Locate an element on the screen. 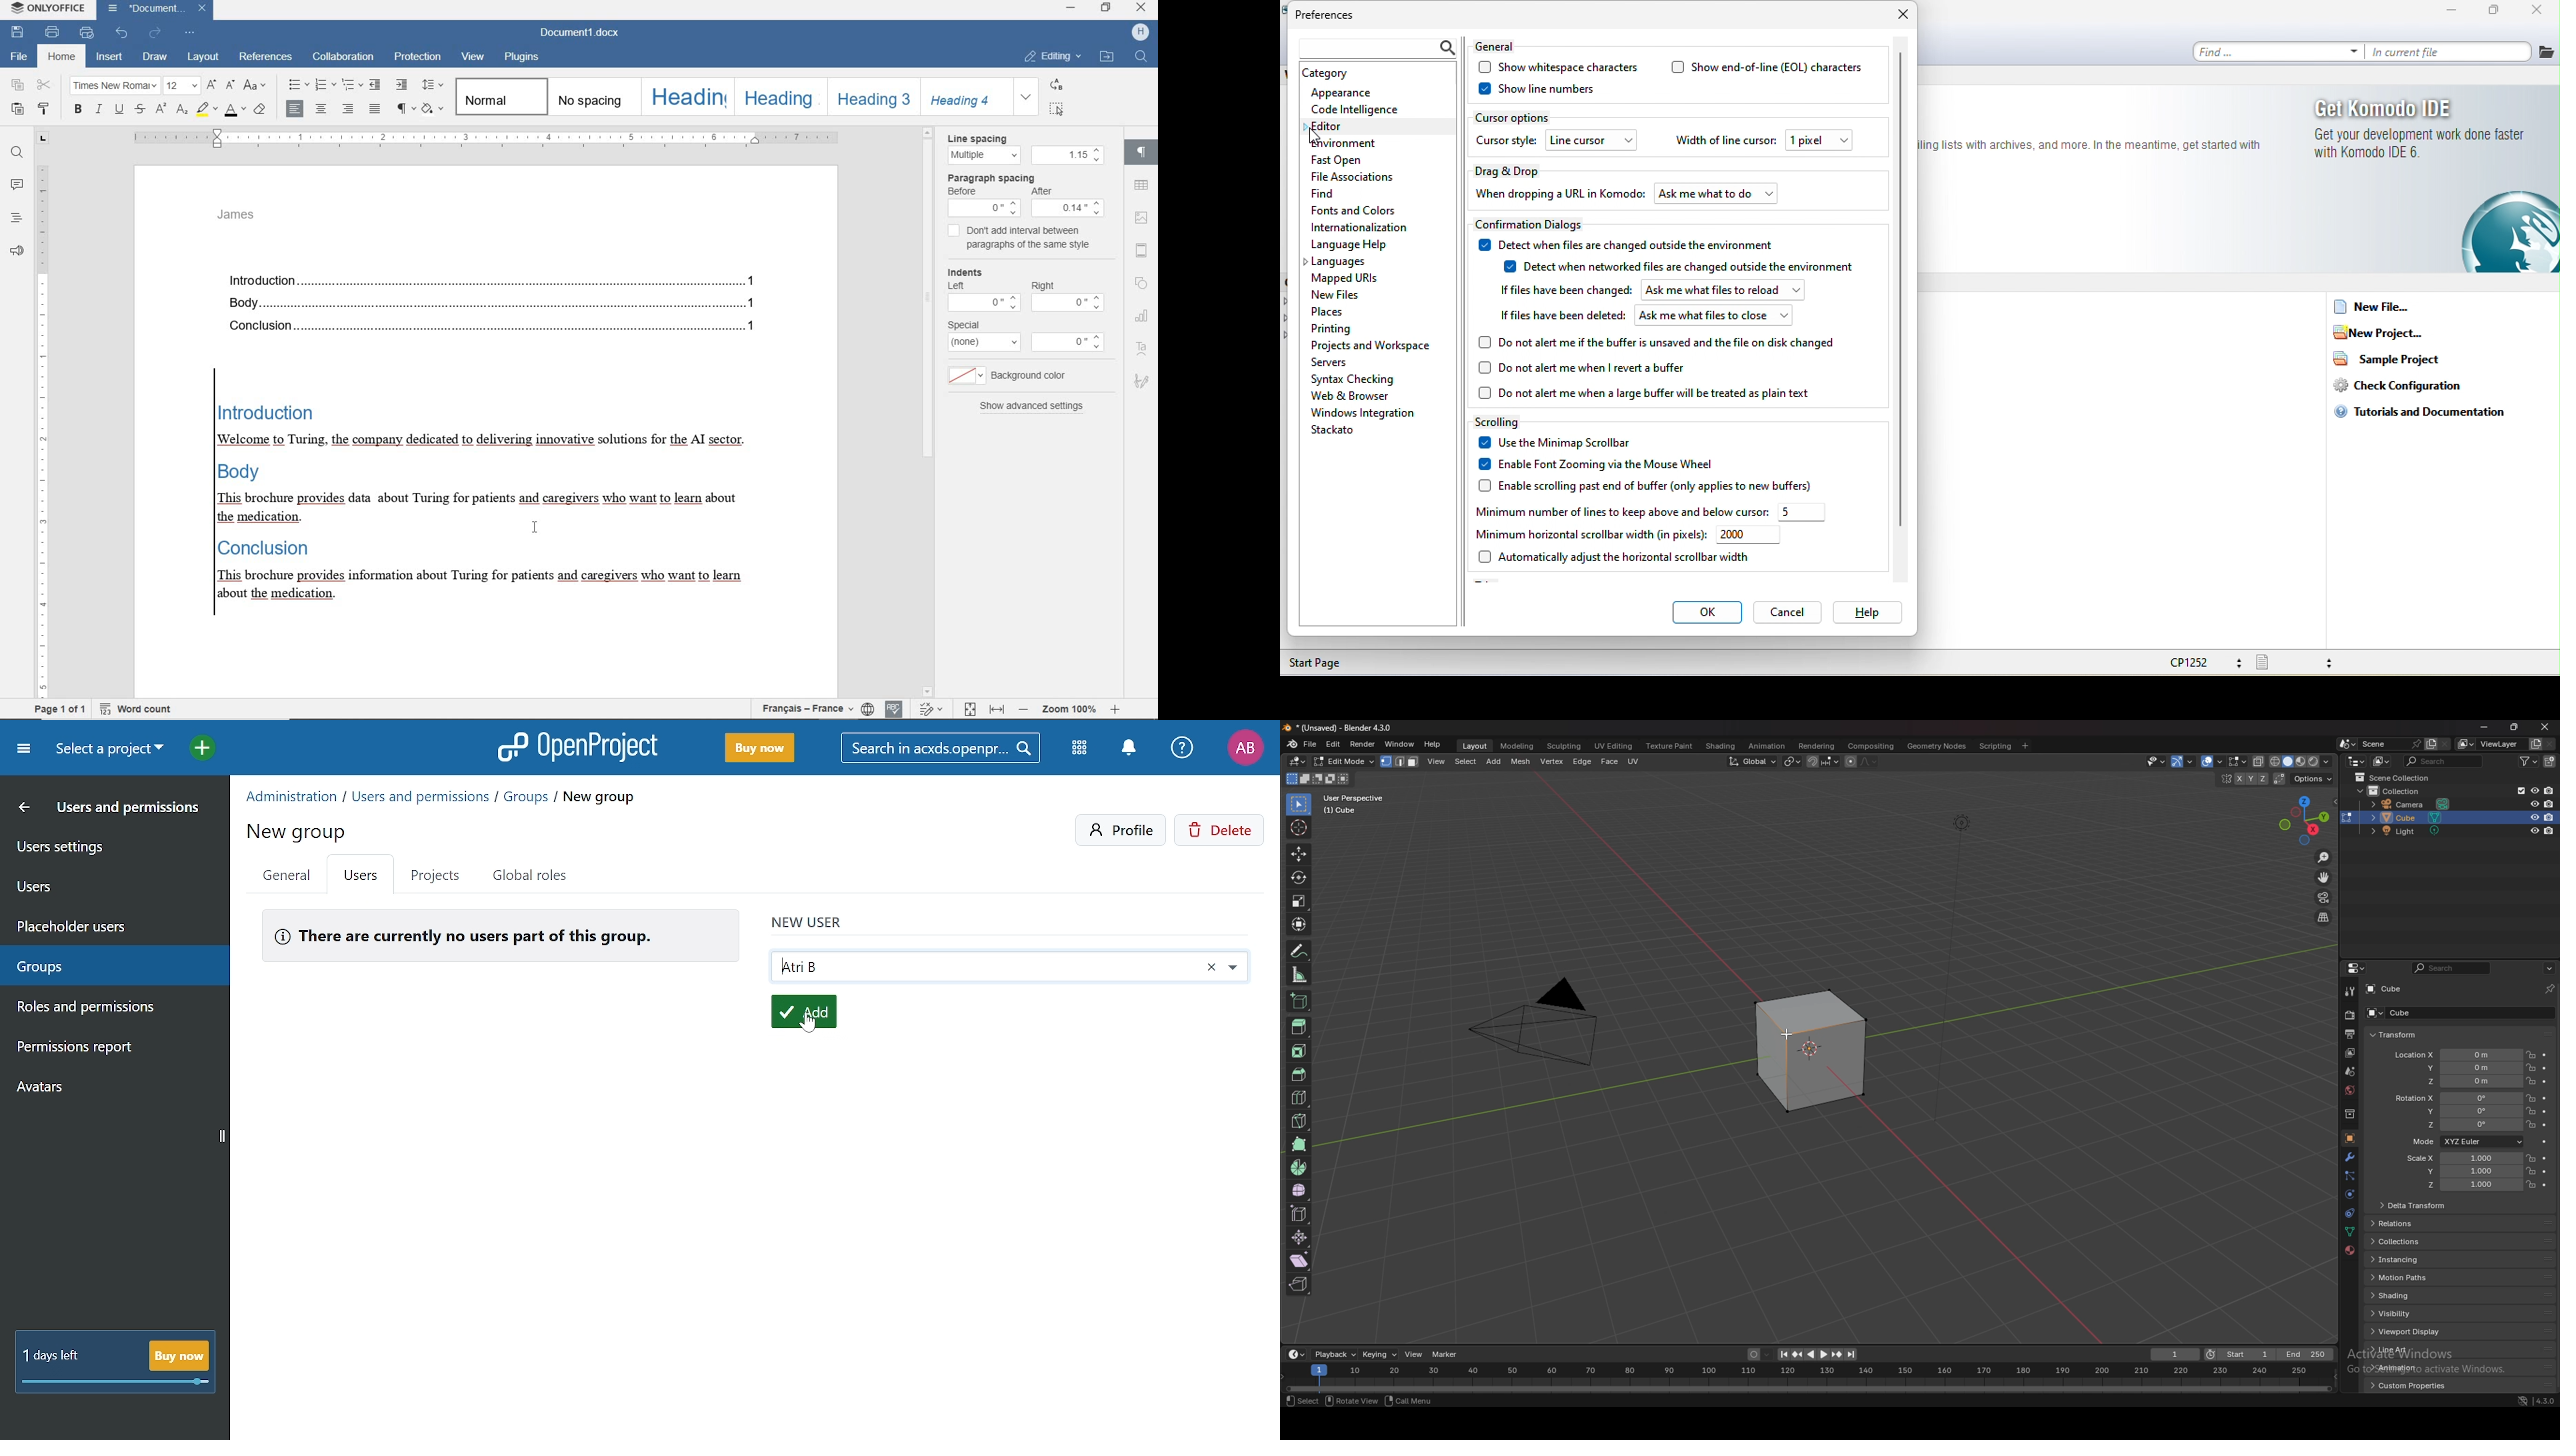 The width and height of the screenshot is (2576, 1456). menu is located at coordinates (984, 208).